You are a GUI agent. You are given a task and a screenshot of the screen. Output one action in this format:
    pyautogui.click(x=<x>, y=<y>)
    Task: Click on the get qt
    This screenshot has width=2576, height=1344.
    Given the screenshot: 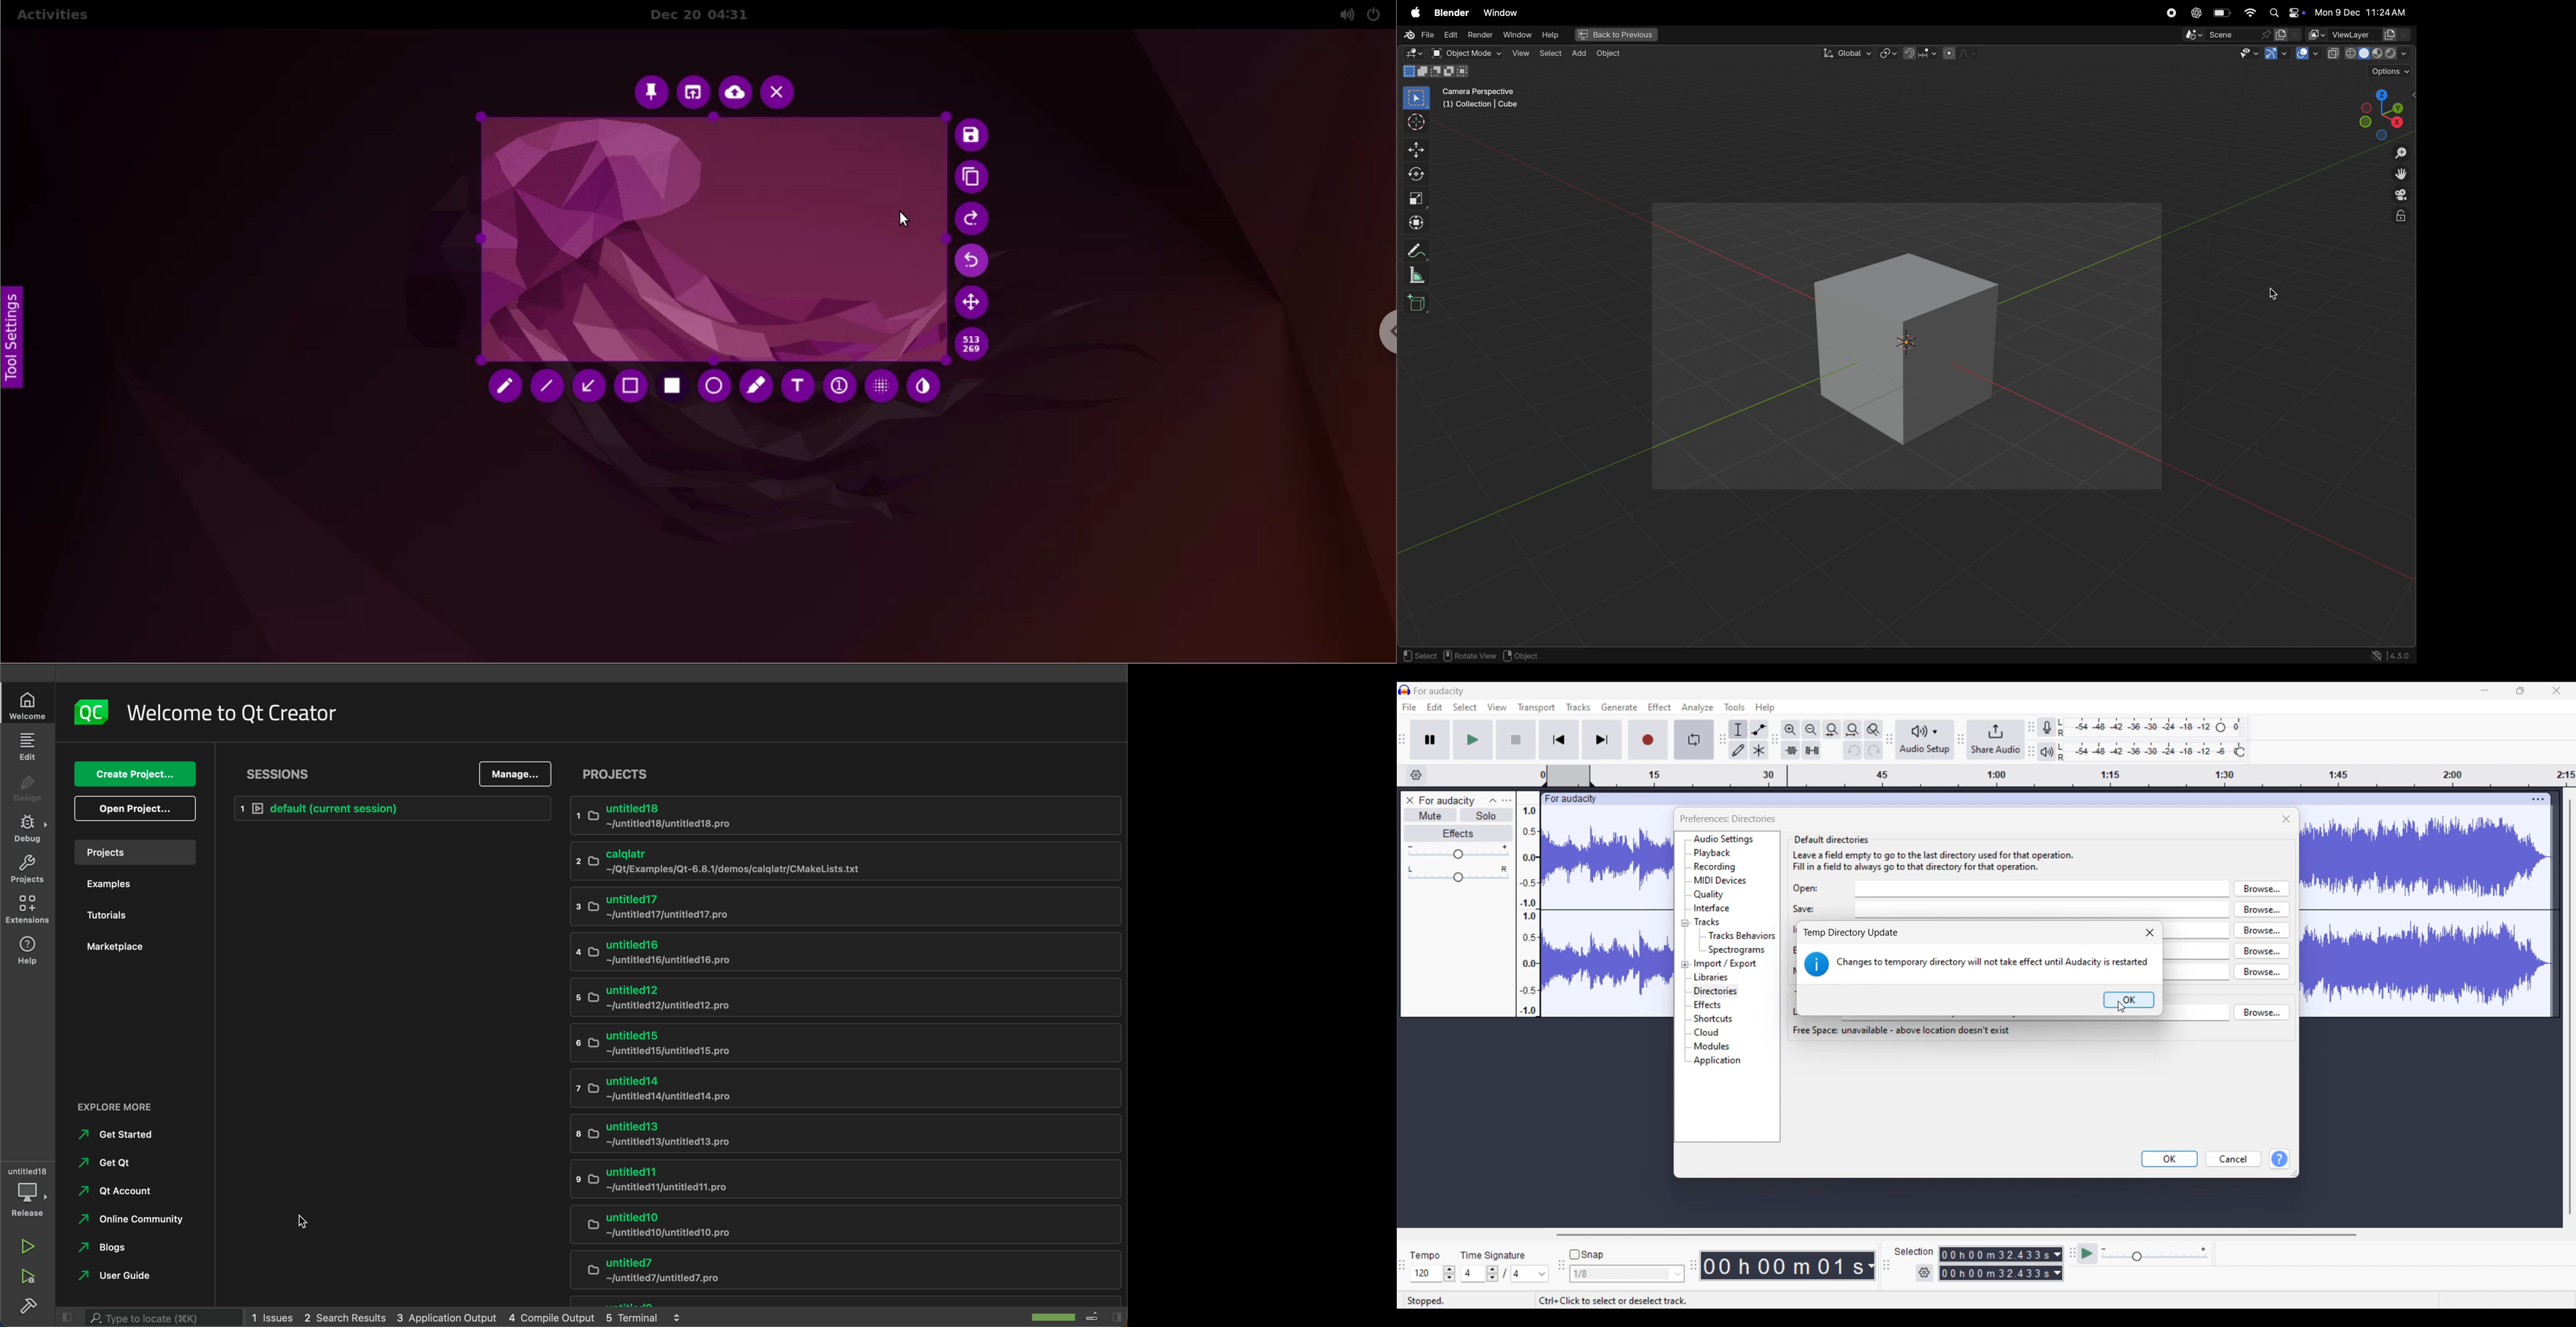 What is the action you would take?
    pyautogui.click(x=107, y=1161)
    